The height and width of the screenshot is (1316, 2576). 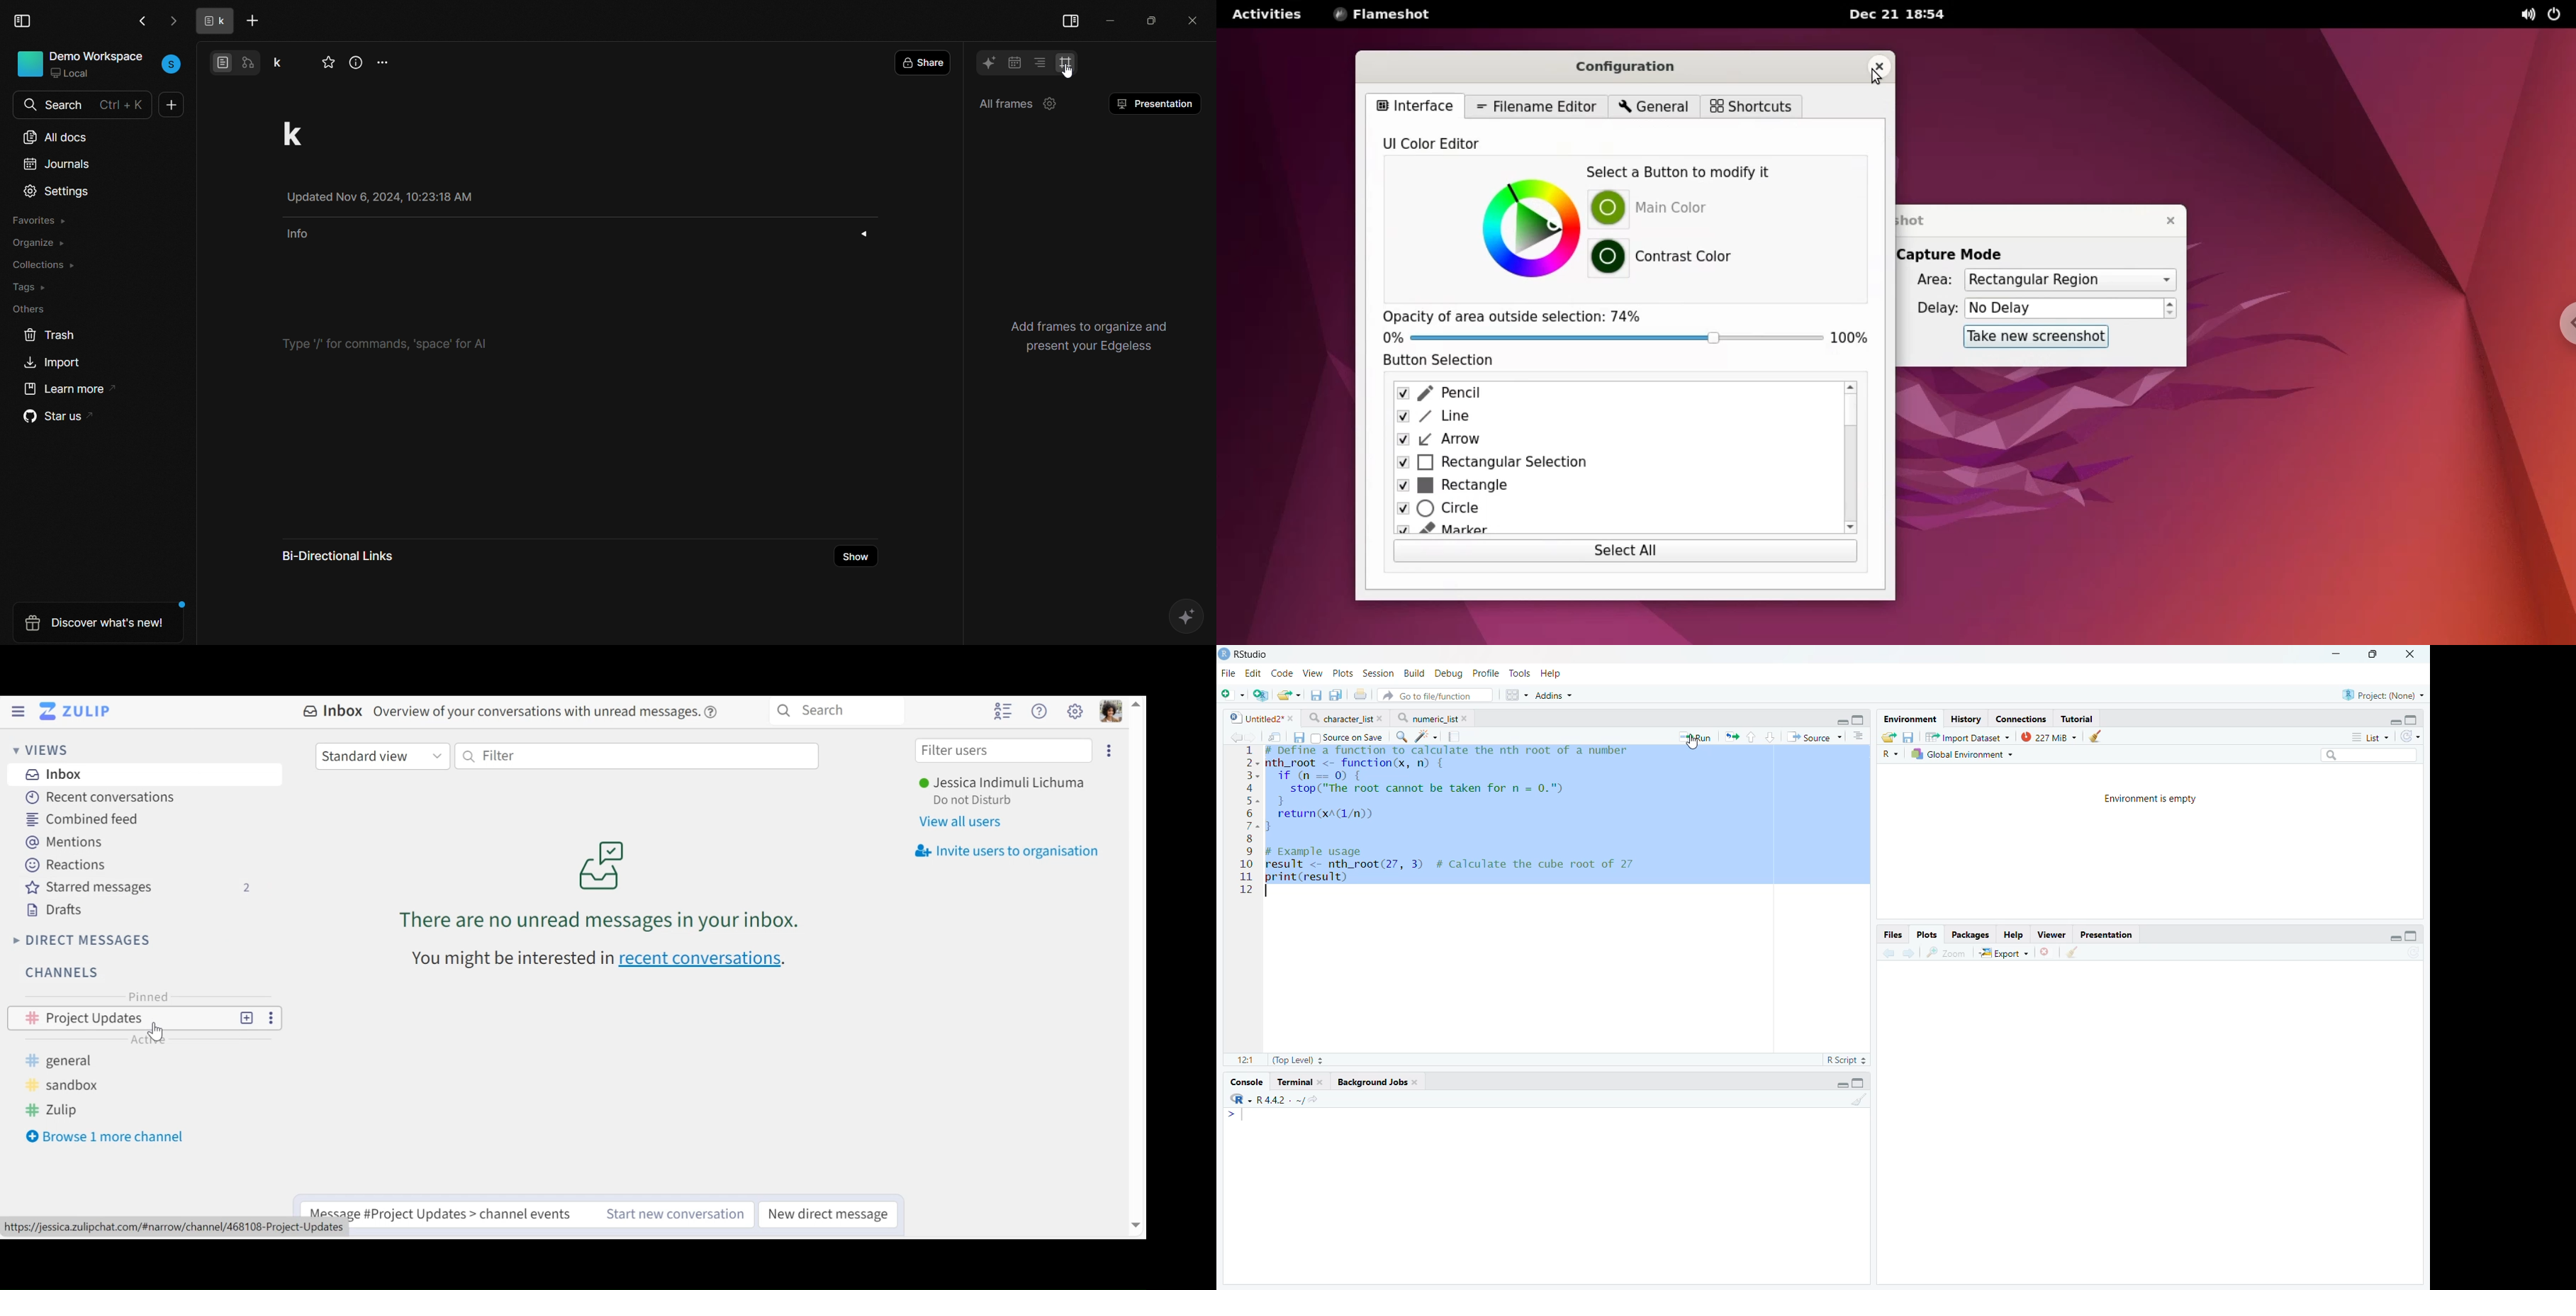 I want to click on Channel, so click(x=143, y=1018).